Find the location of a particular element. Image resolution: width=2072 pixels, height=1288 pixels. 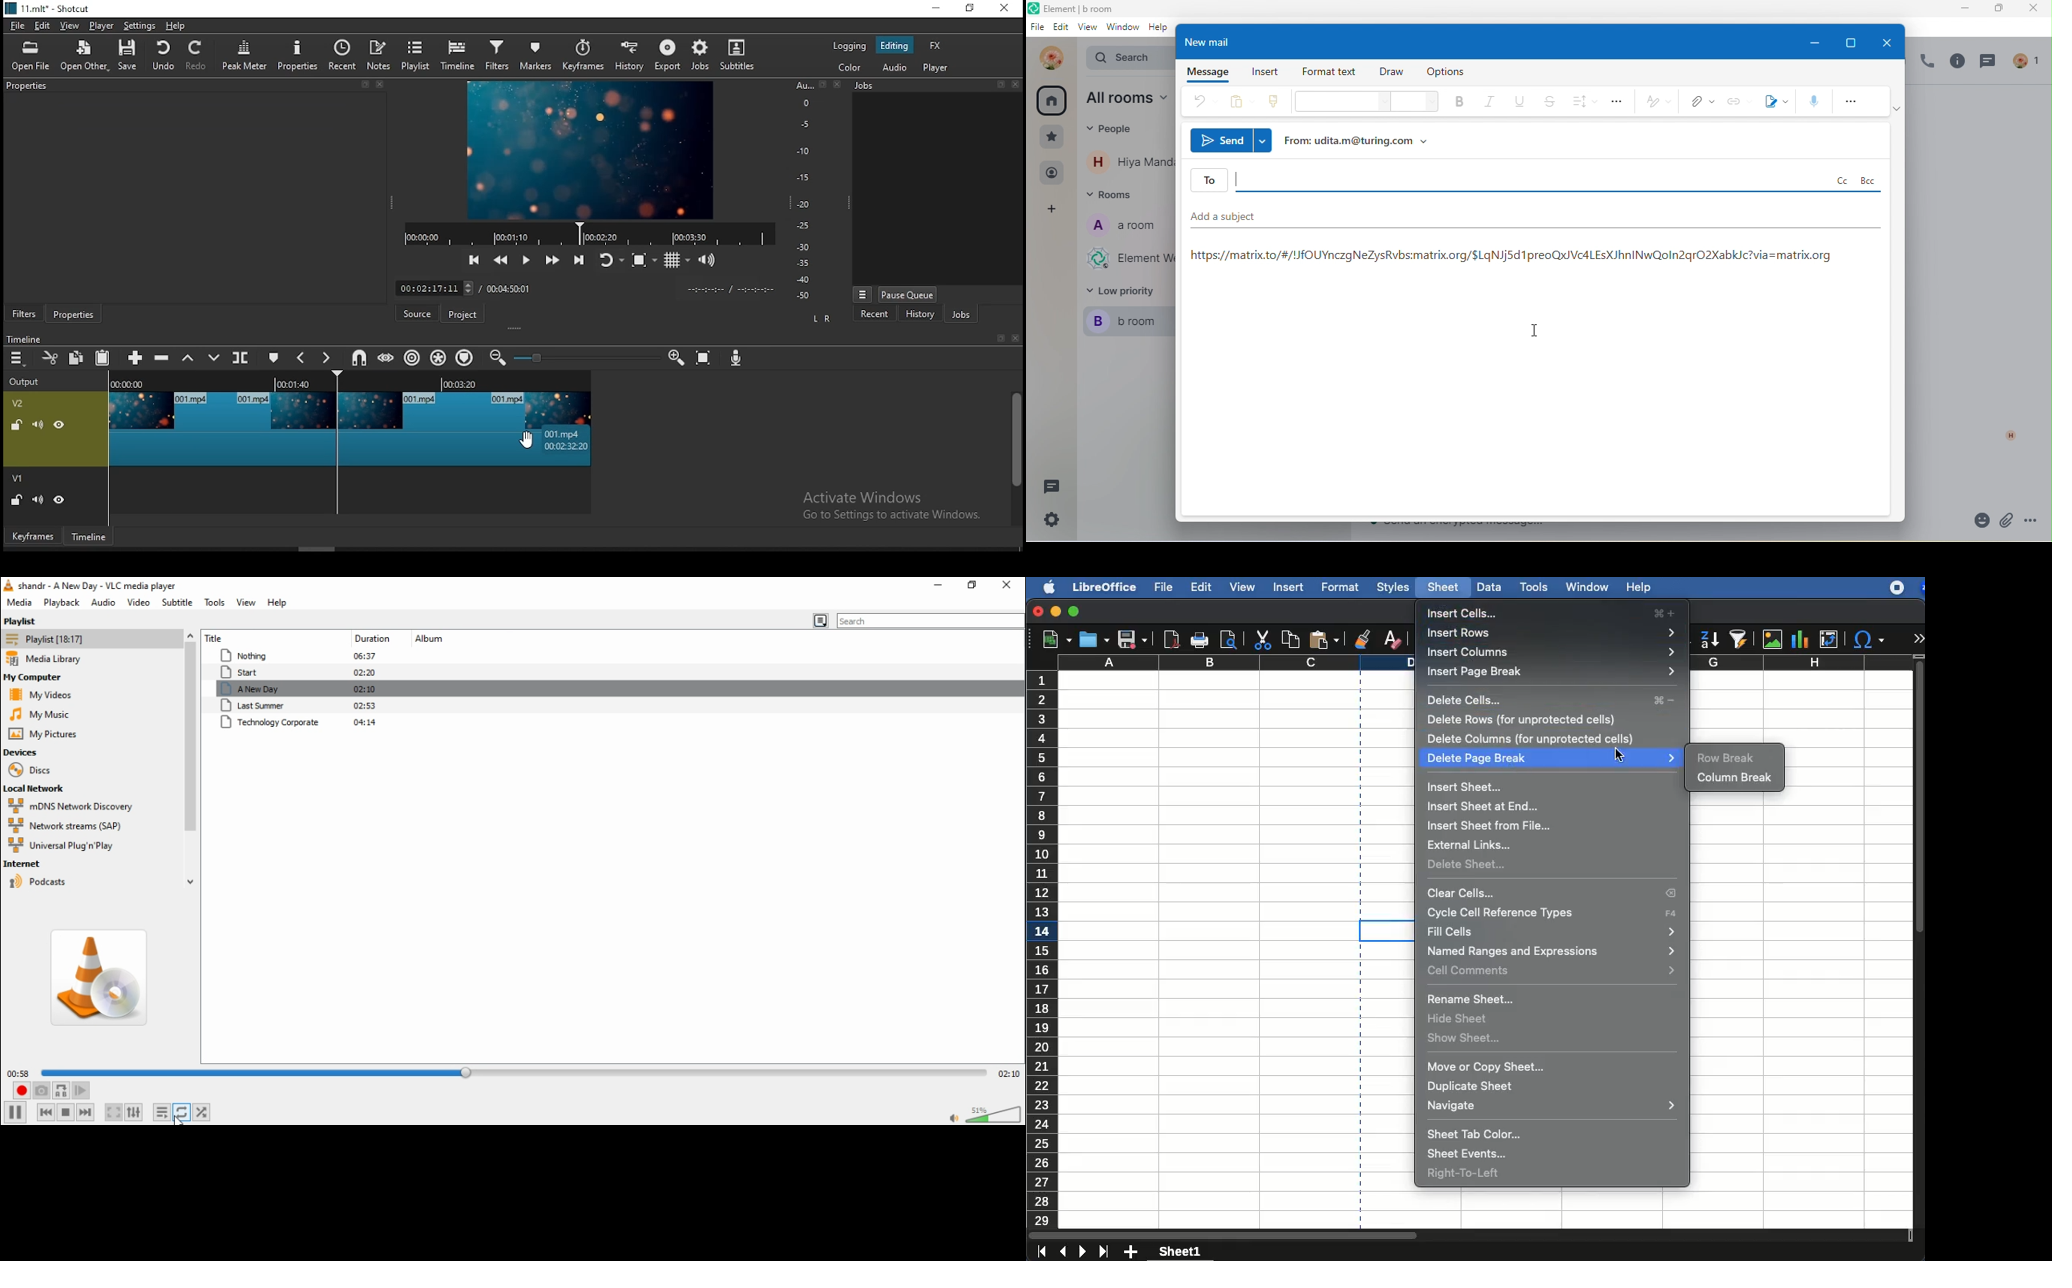

album is located at coordinates (430, 640).